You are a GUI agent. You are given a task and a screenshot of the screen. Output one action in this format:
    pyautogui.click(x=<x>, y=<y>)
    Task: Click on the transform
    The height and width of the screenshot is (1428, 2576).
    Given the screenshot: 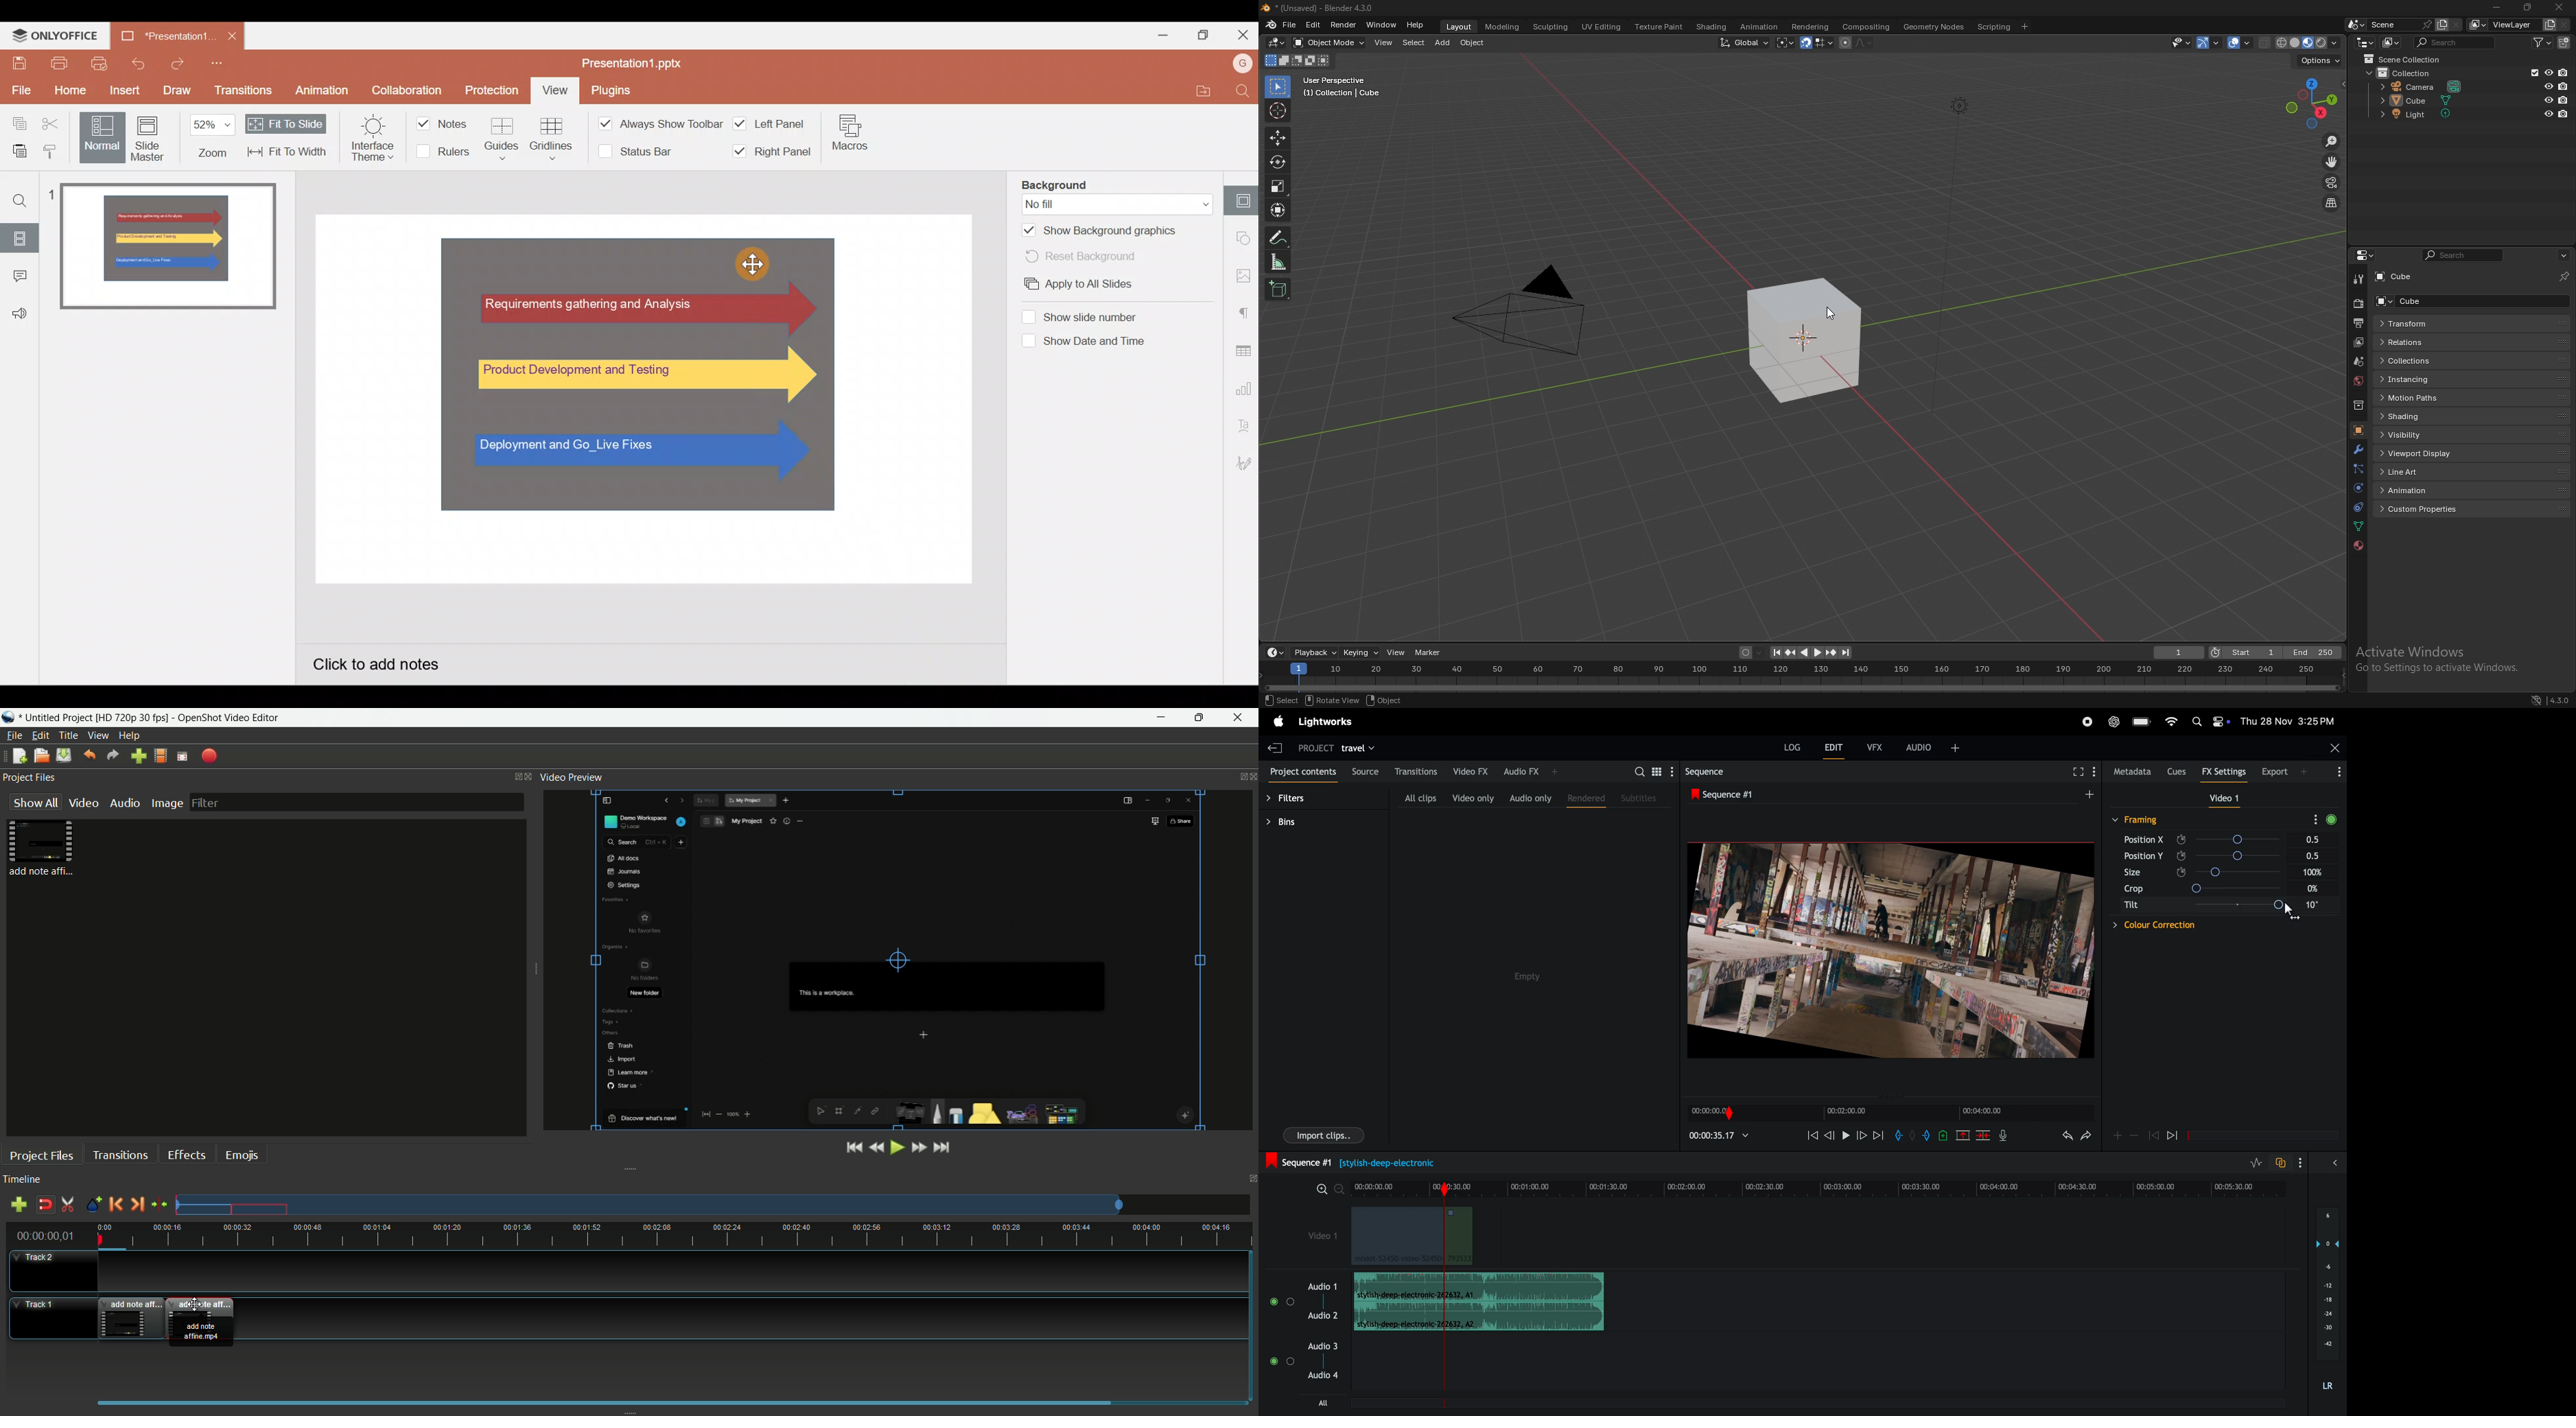 What is the action you would take?
    pyautogui.click(x=2470, y=322)
    